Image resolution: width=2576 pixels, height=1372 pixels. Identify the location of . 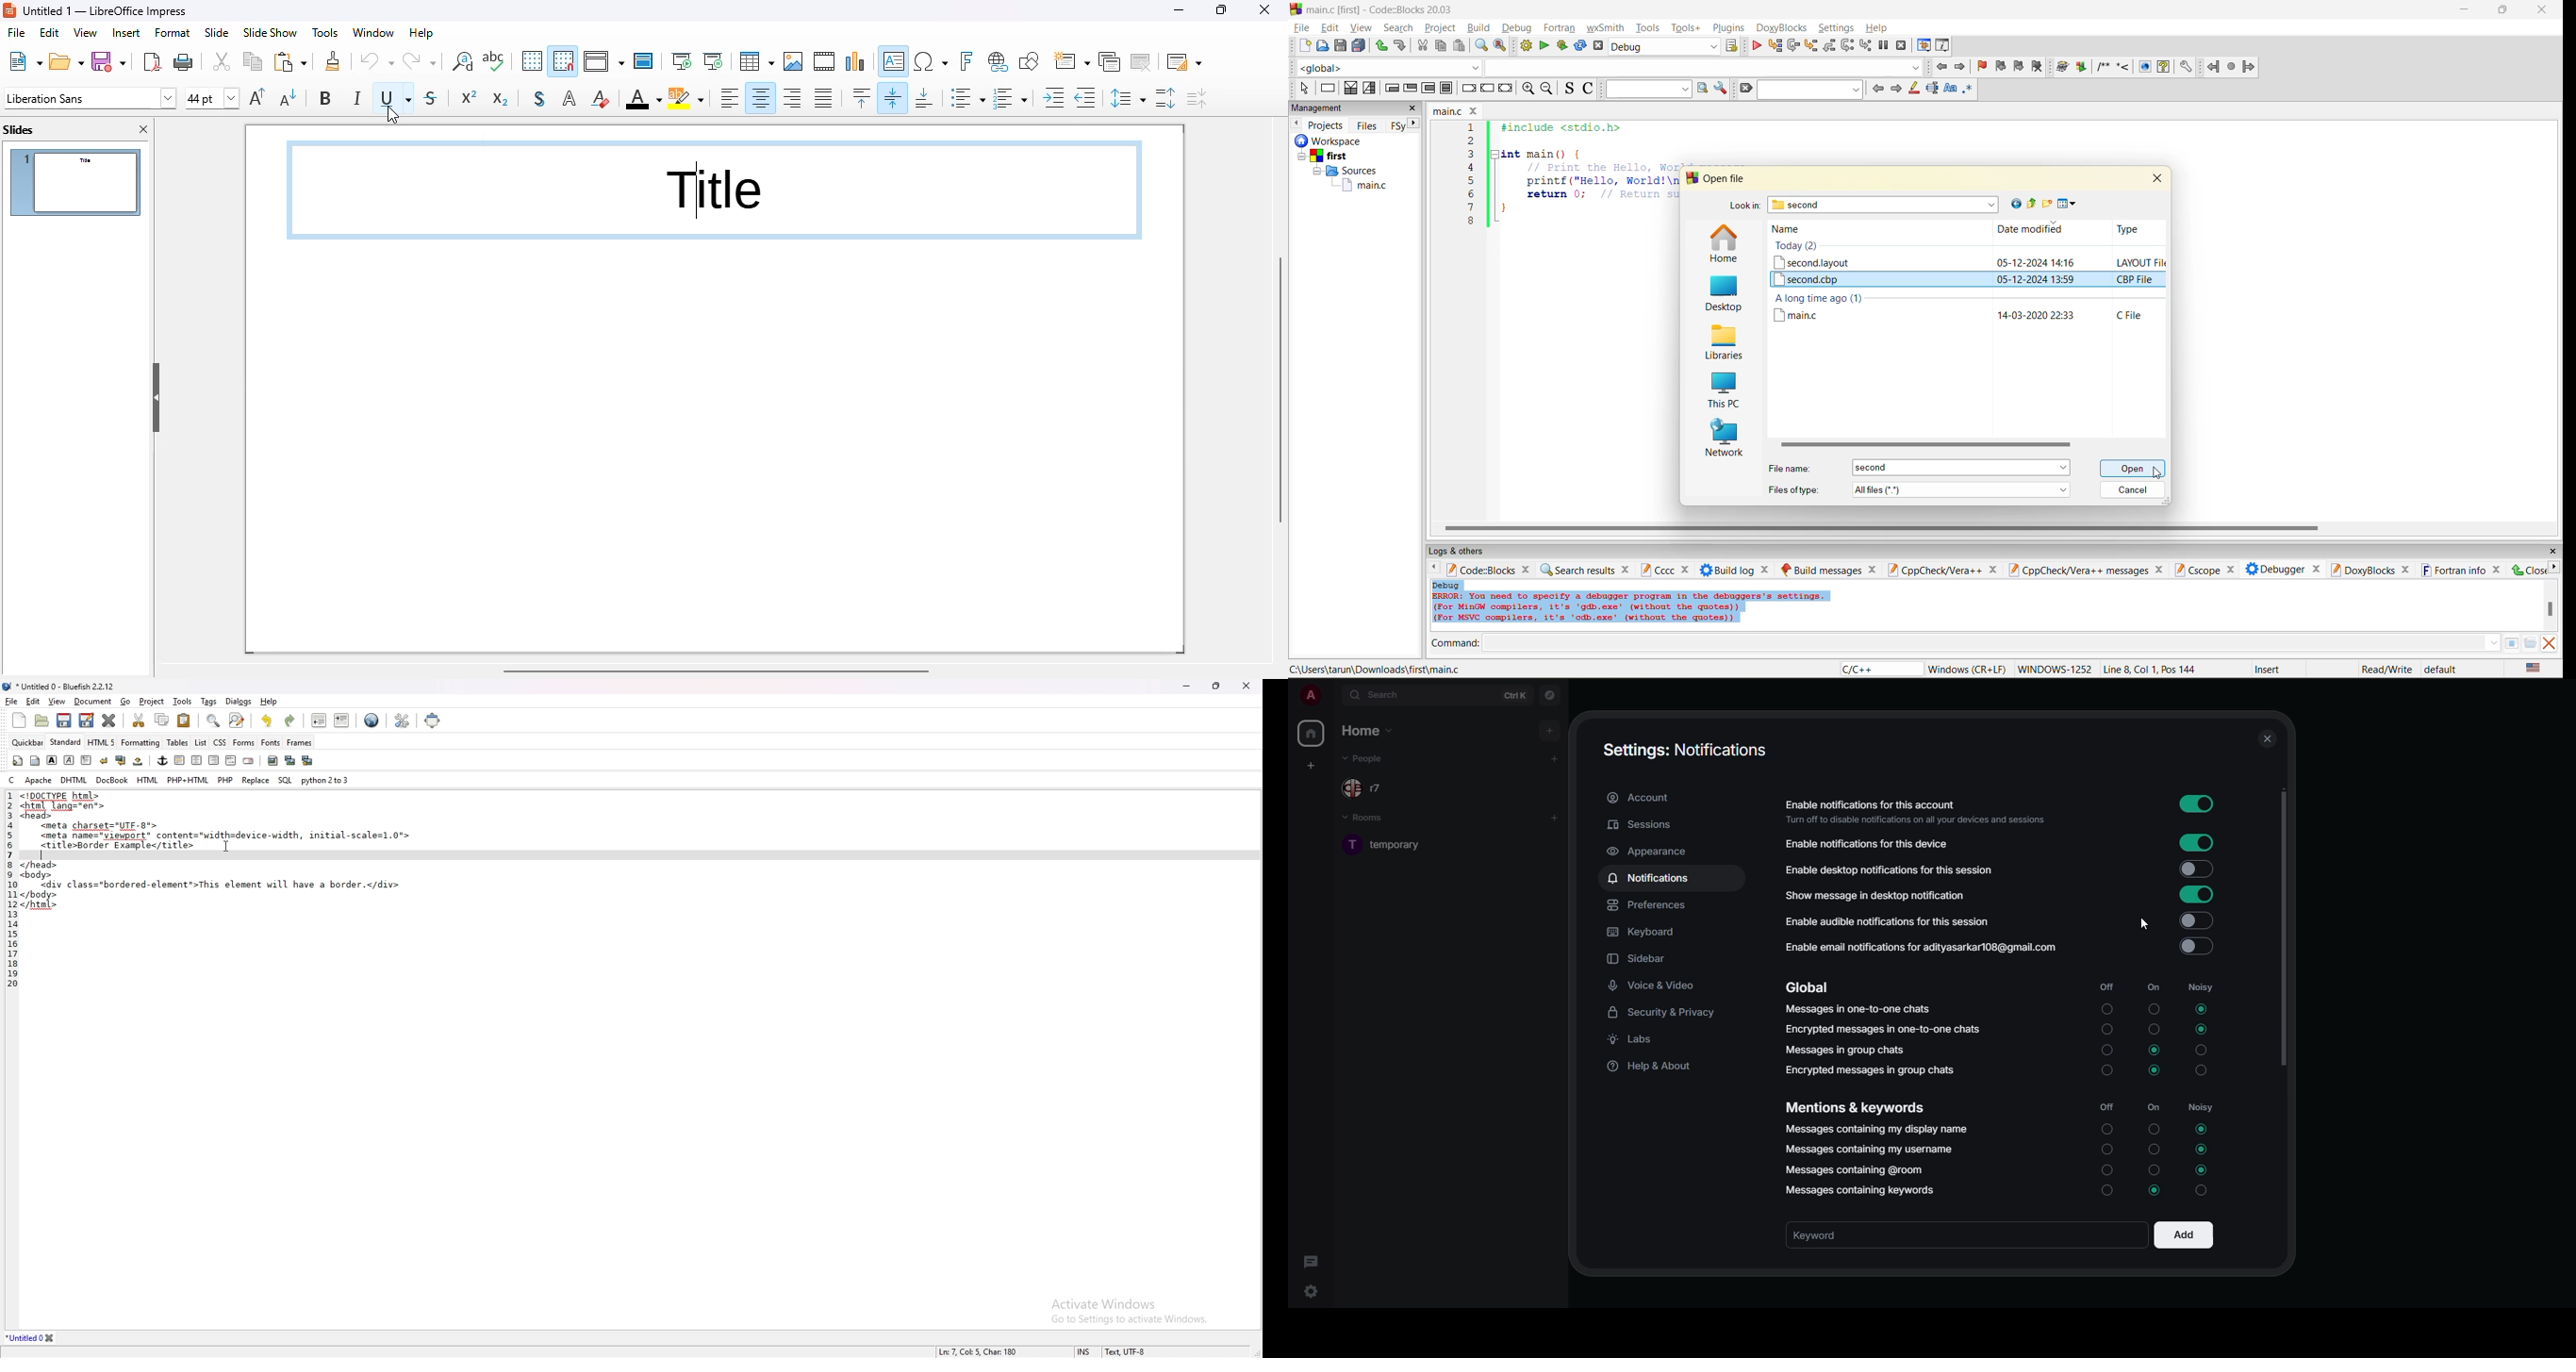
(2152, 1009).